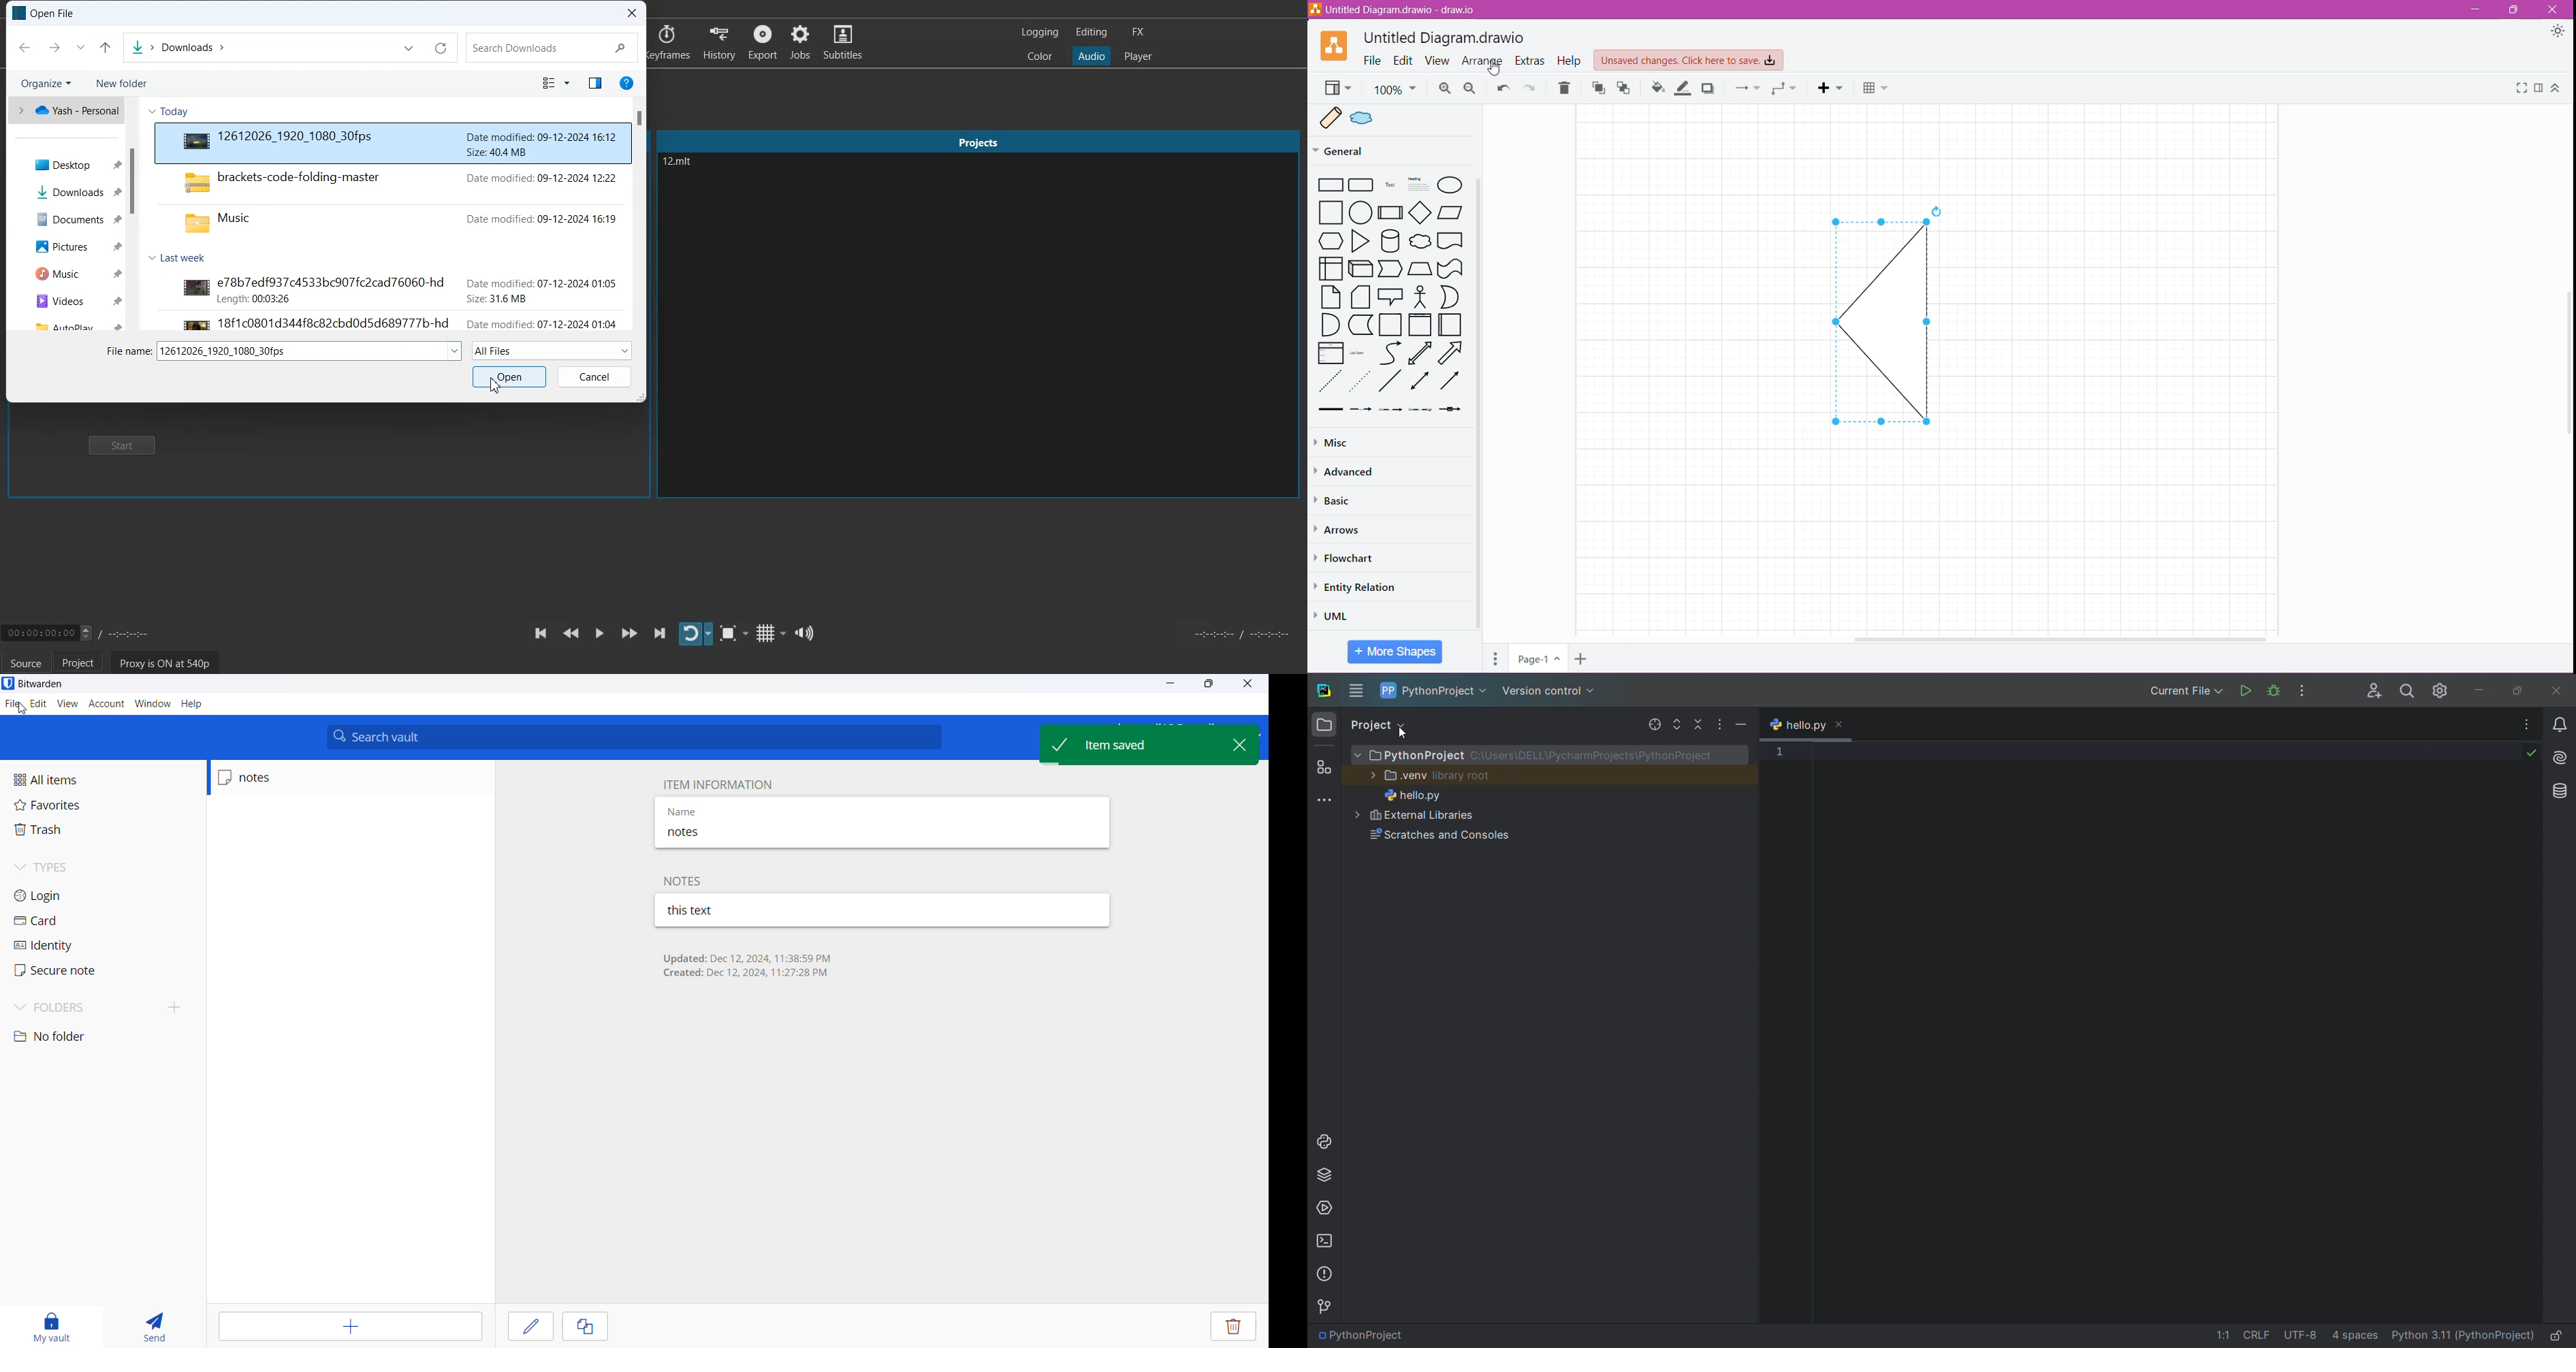 The image size is (2576, 1372). I want to click on Play quickly forwards, so click(630, 632).